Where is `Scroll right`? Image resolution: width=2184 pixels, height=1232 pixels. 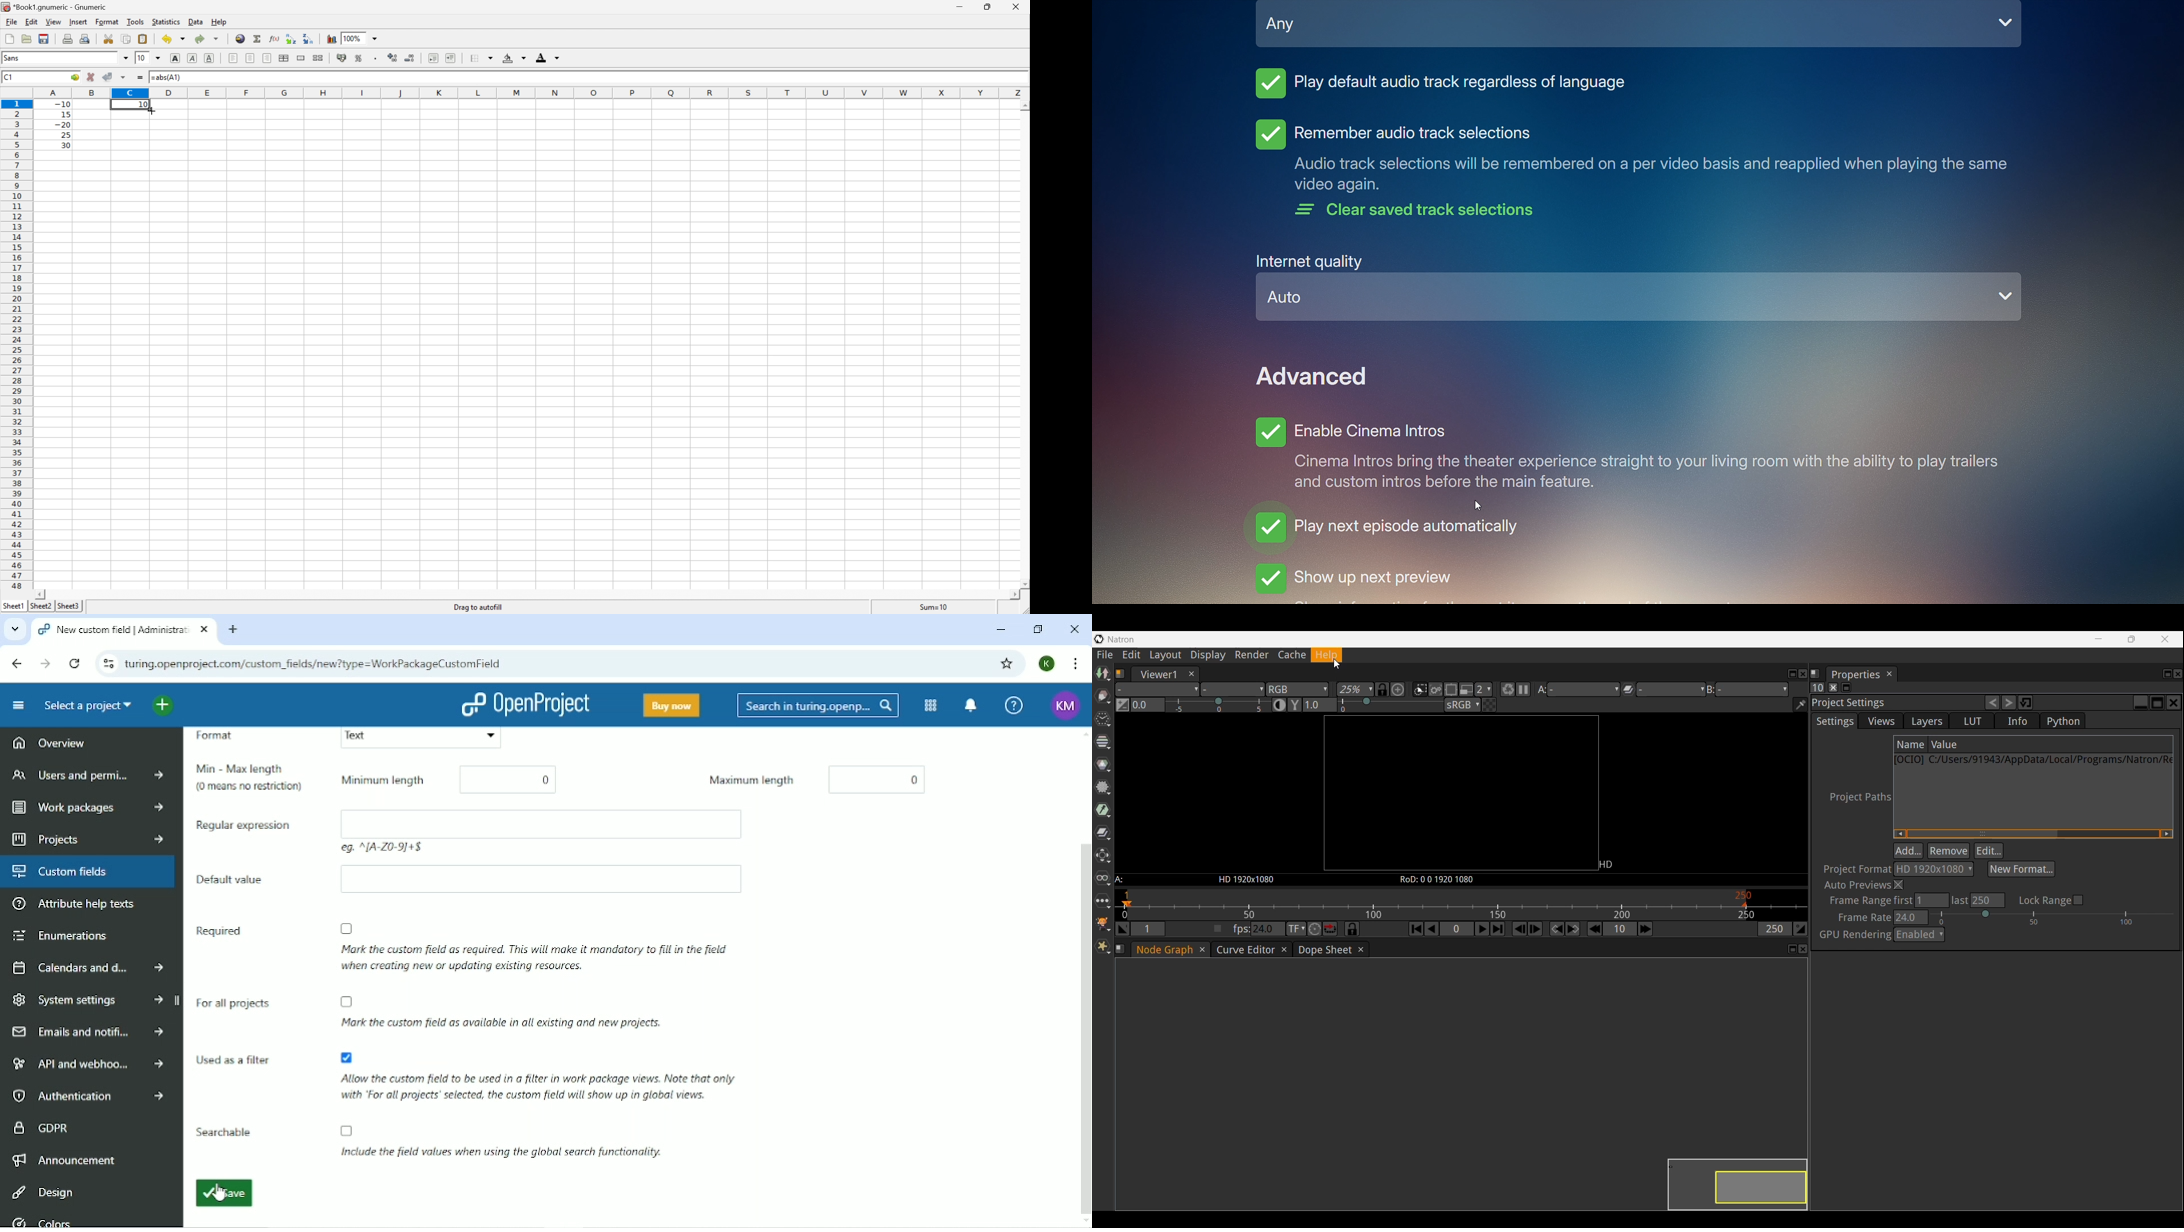 Scroll right is located at coordinates (1010, 595).